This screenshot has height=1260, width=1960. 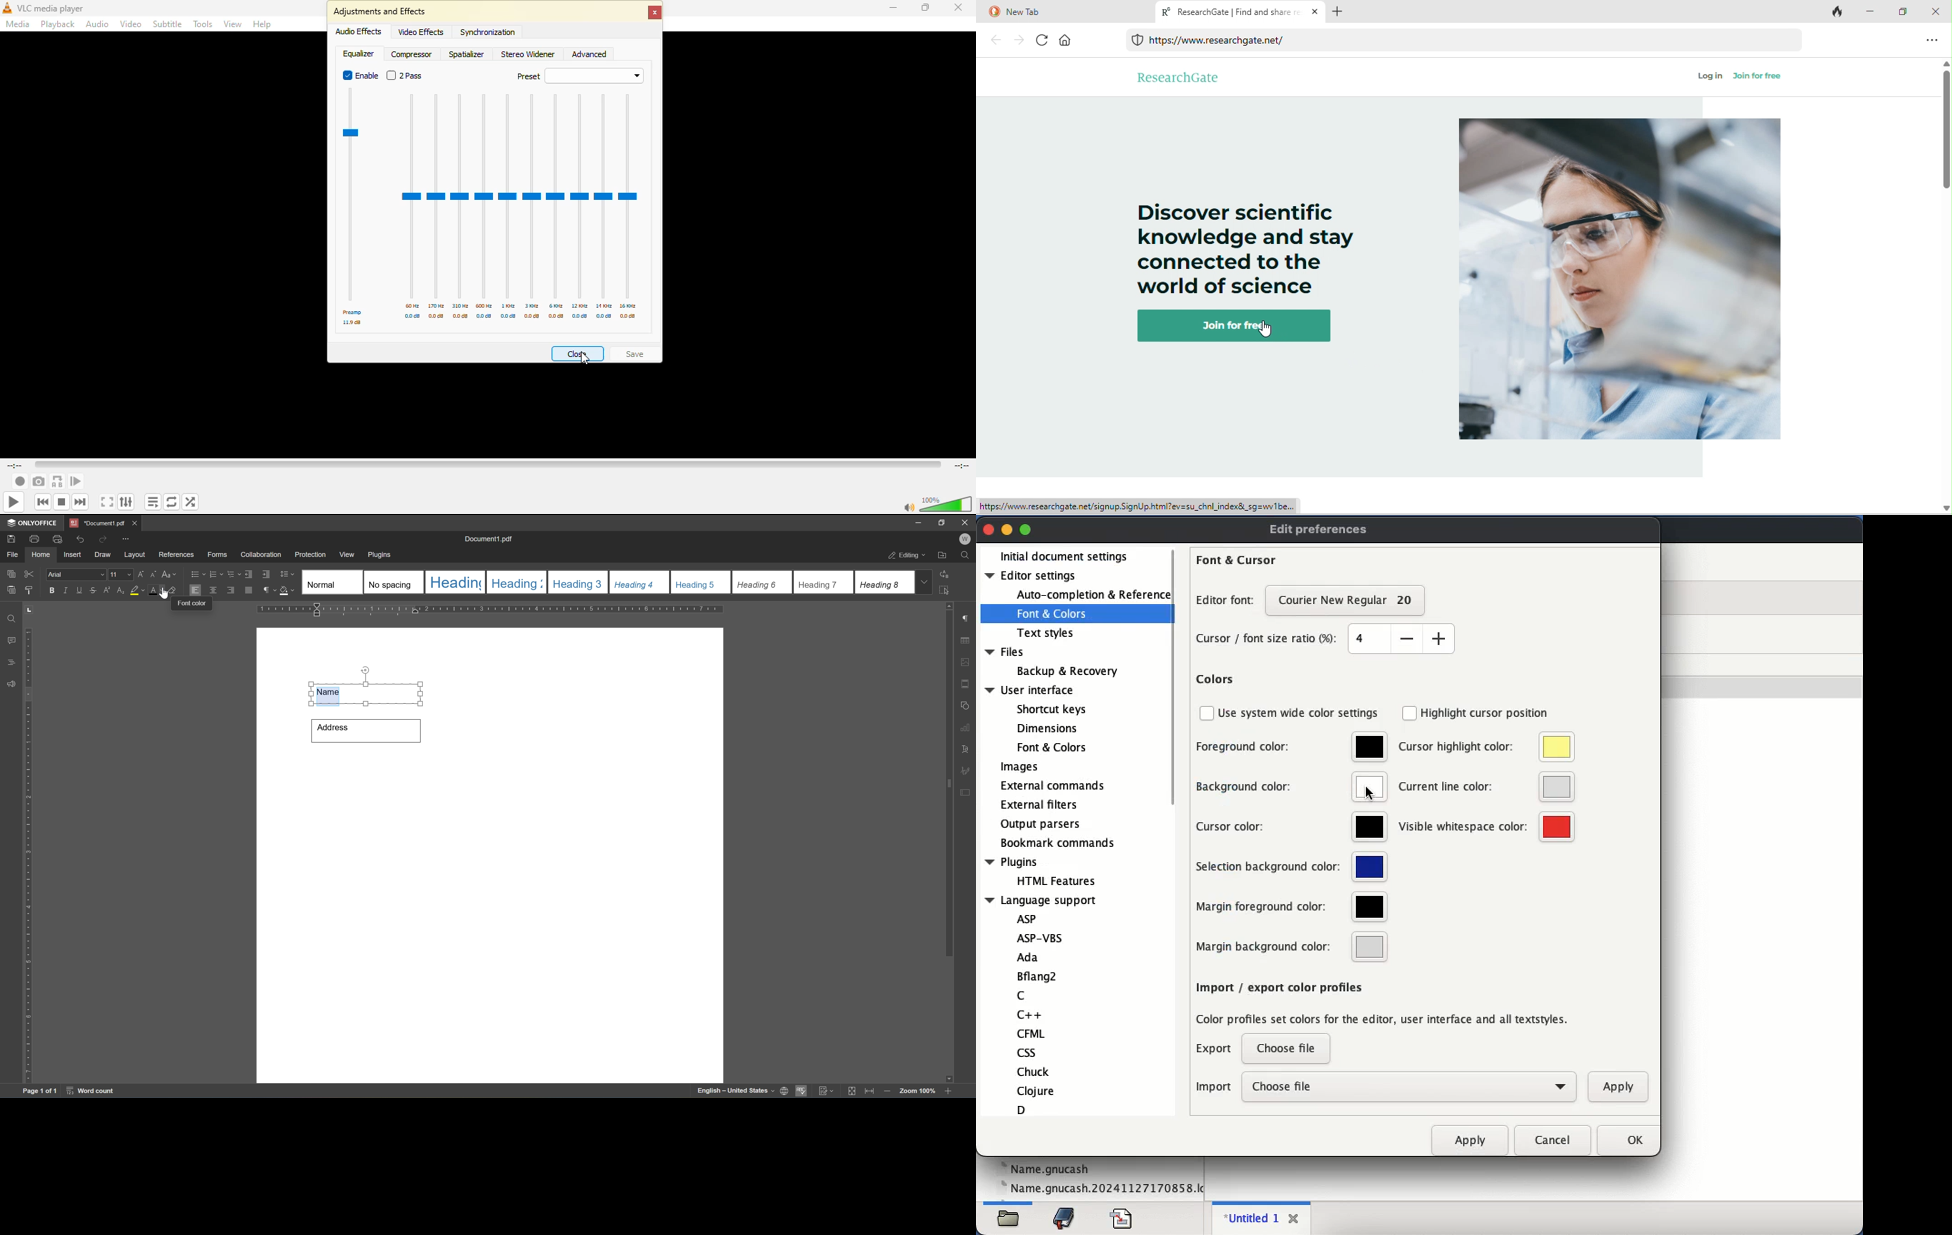 I want to click on copy, so click(x=10, y=573).